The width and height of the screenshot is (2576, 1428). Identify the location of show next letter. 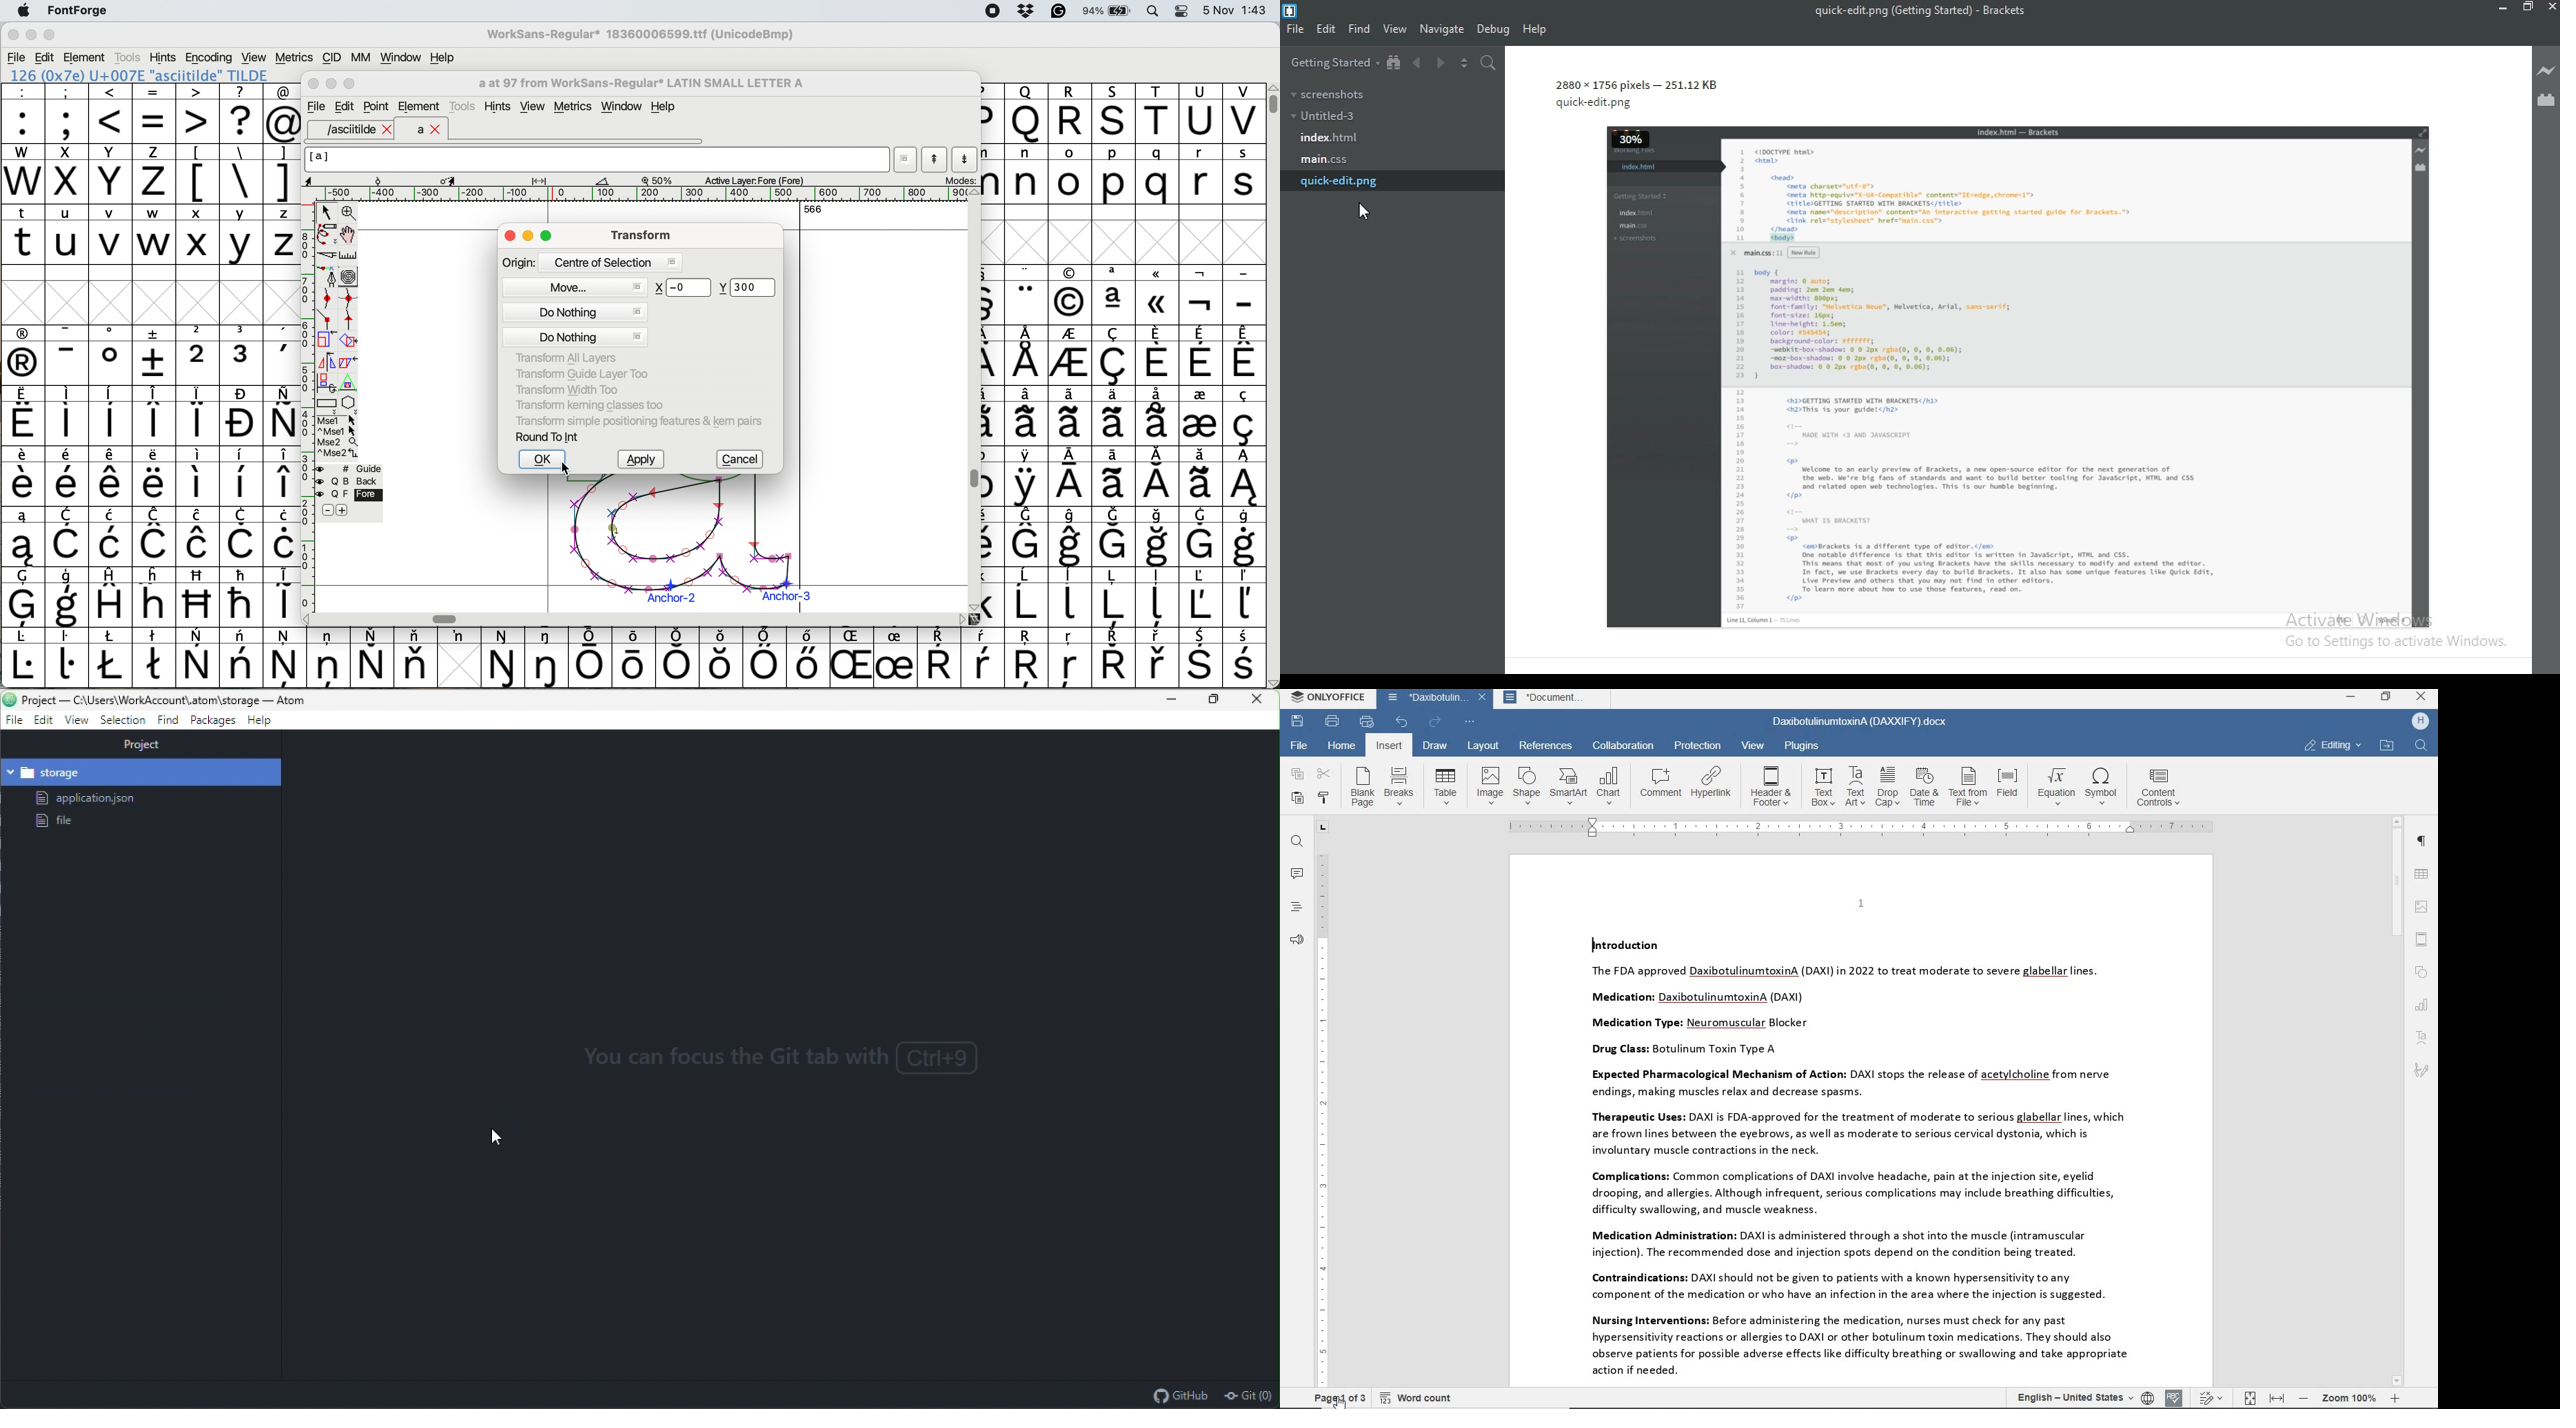
(967, 159).